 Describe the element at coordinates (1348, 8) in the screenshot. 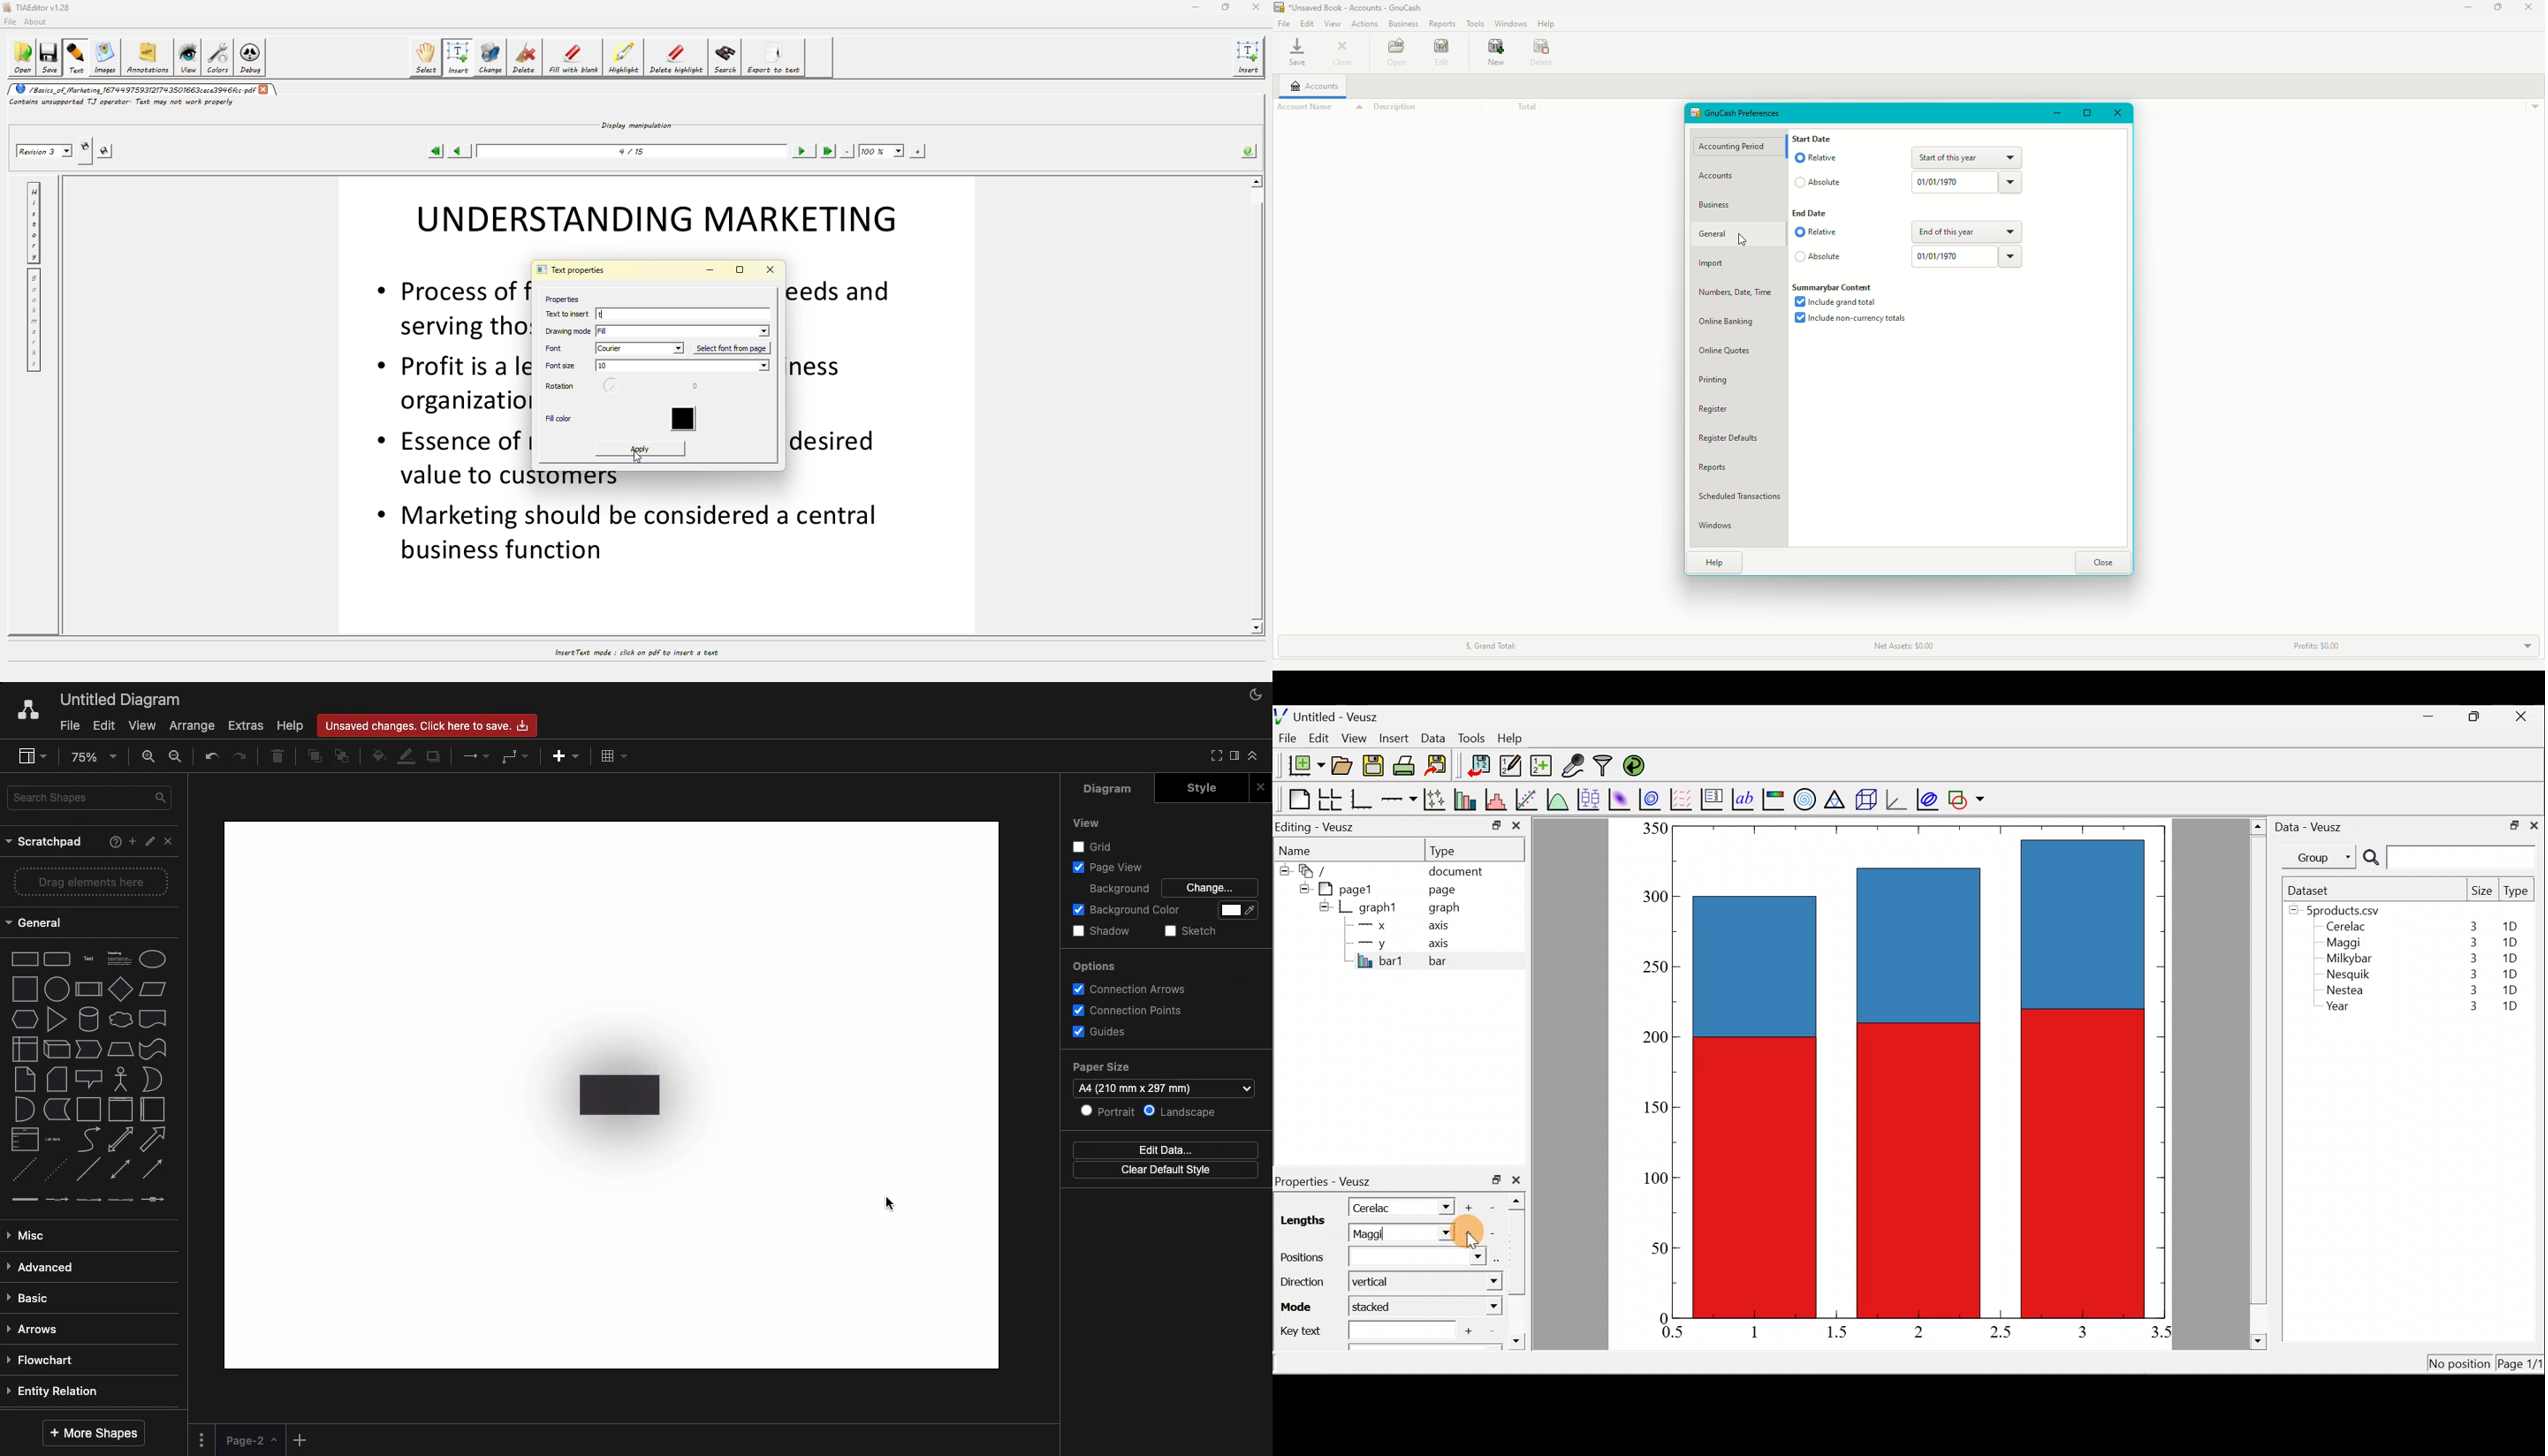

I see `GnuCash` at that location.